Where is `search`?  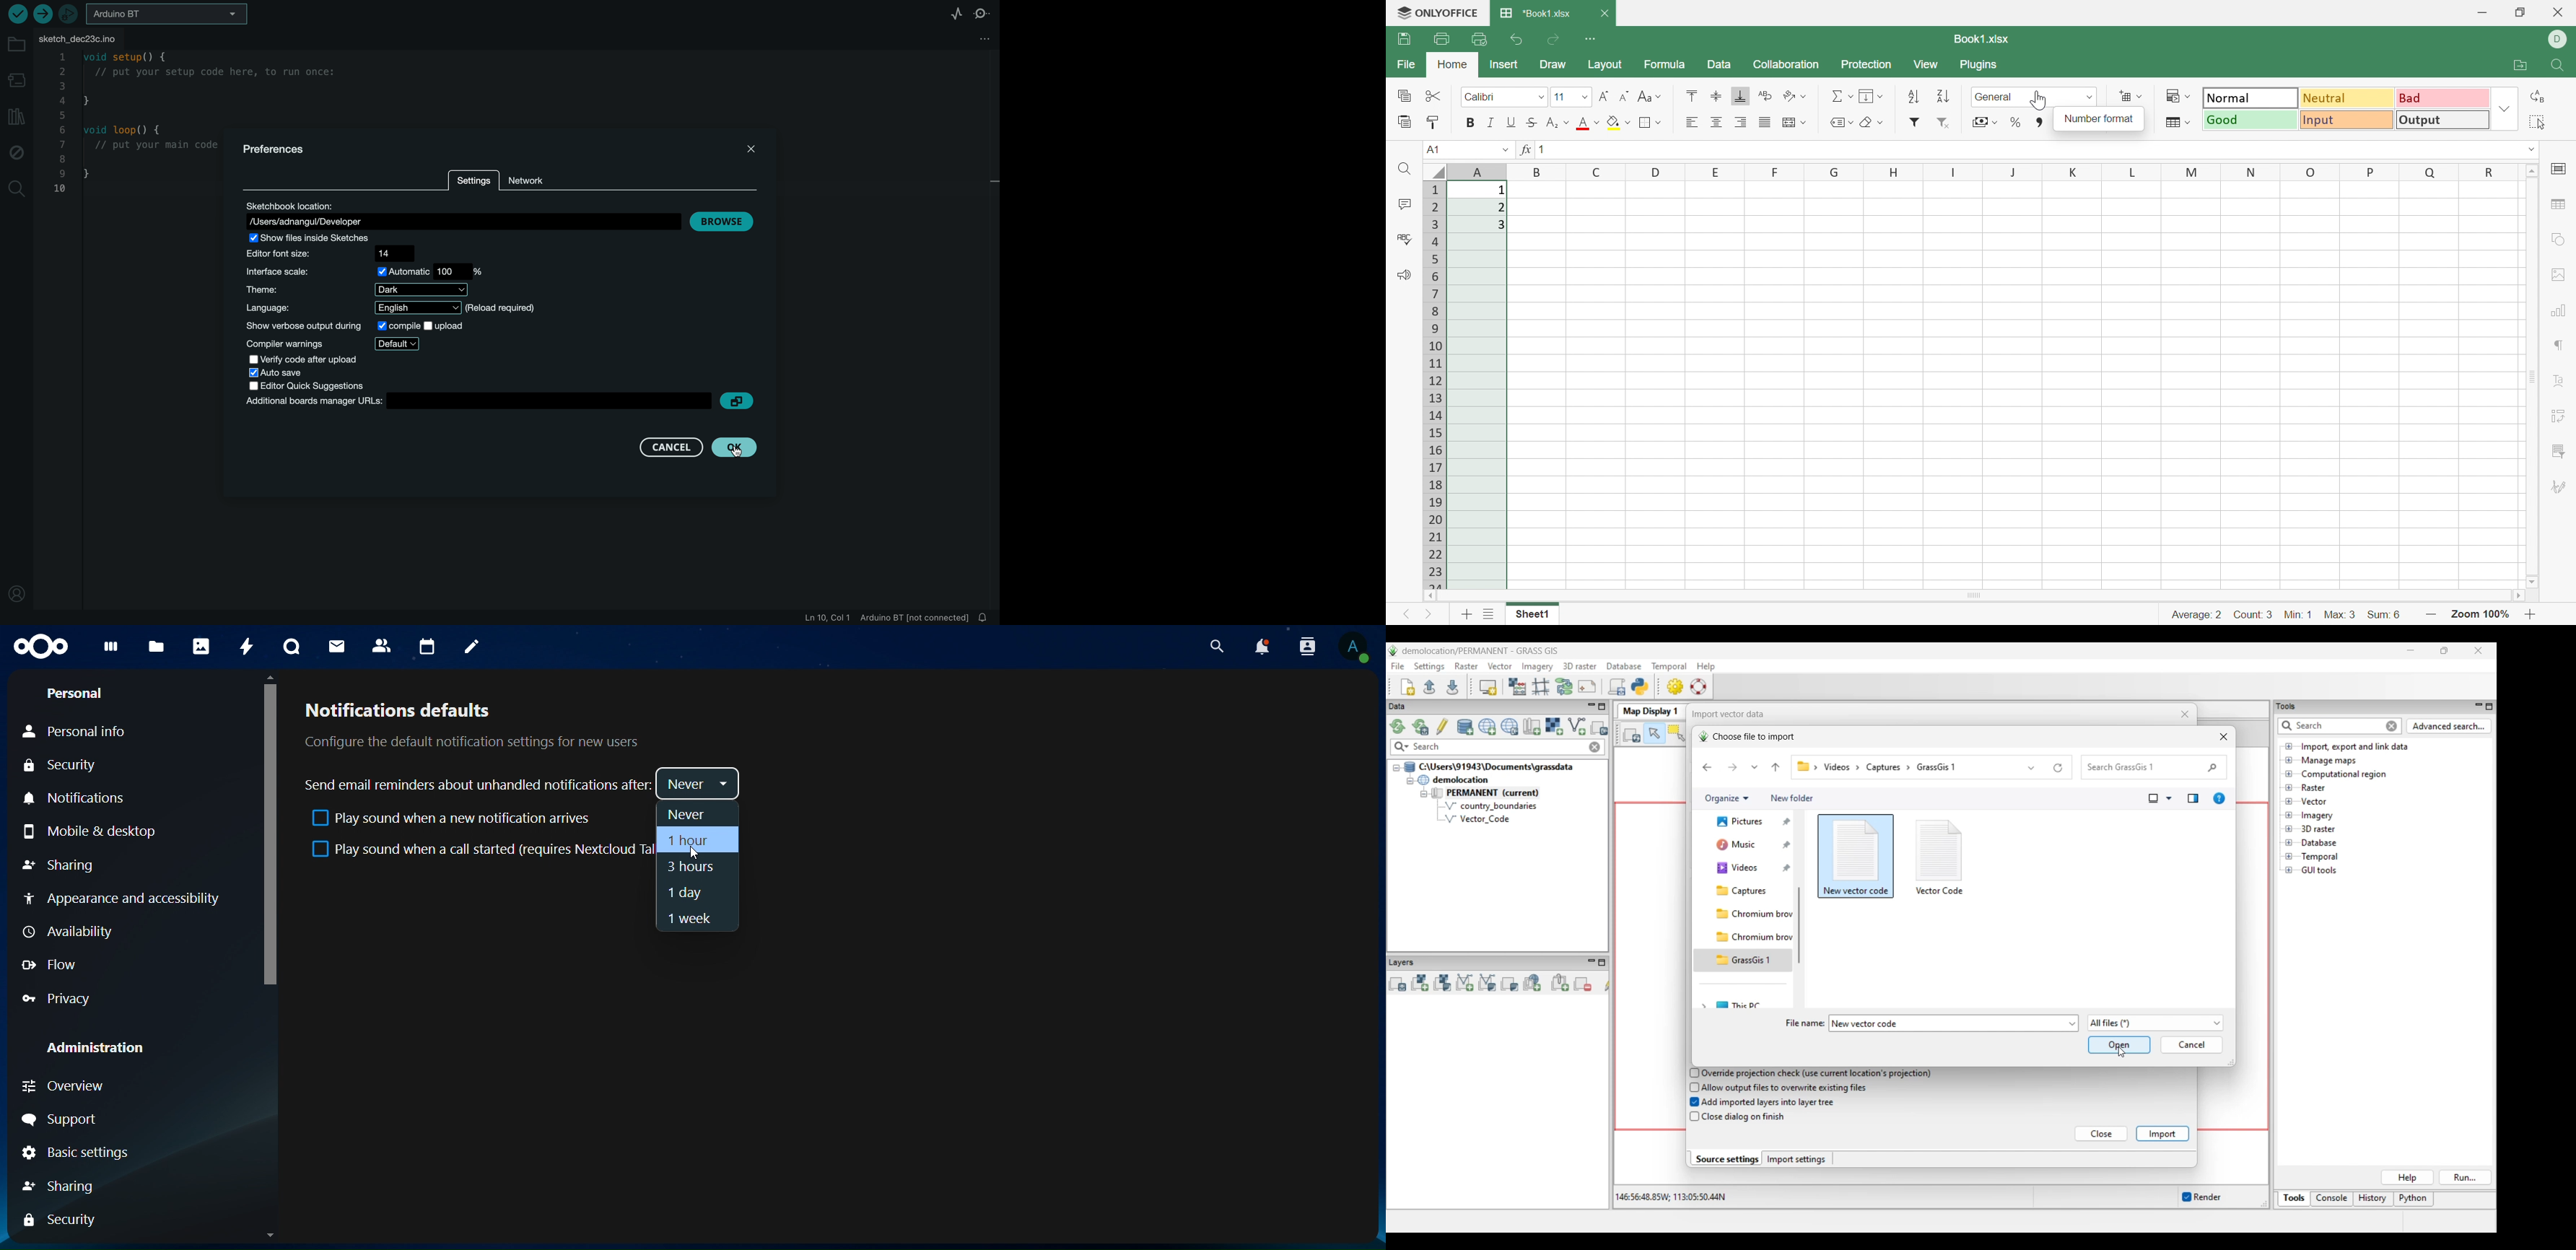 search is located at coordinates (18, 188).